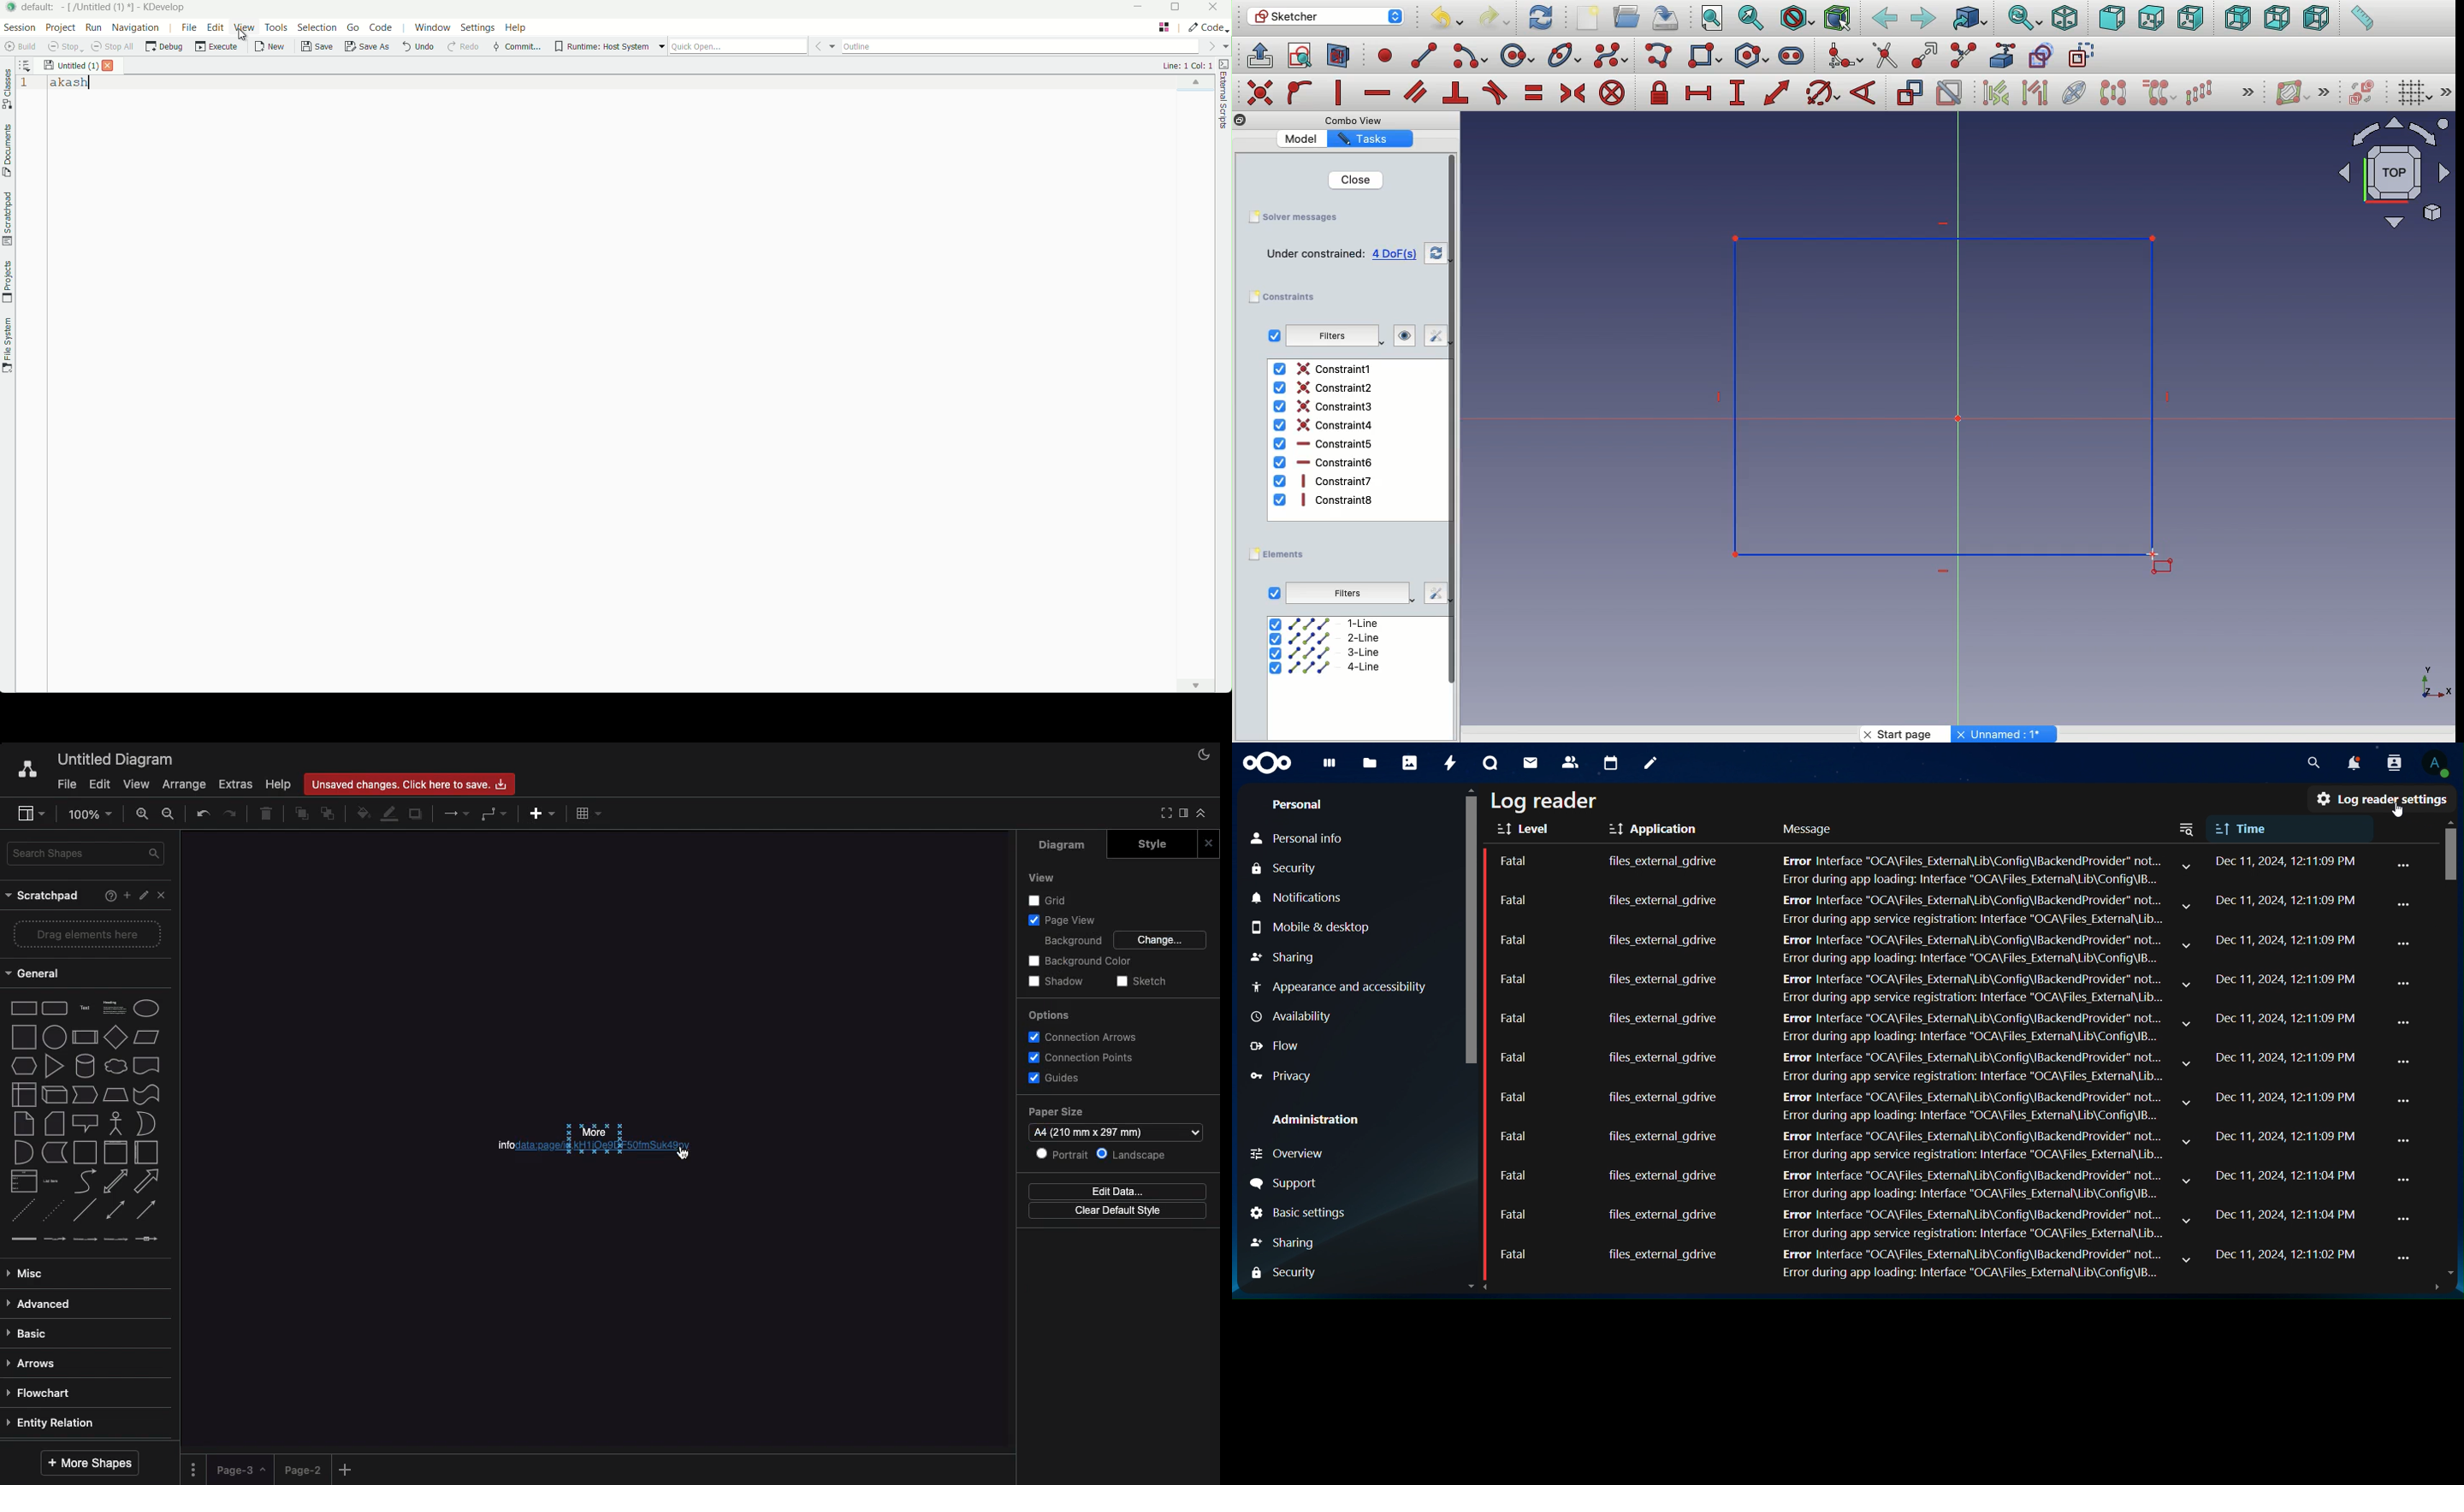  What do you see at coordinates (8, 152) in the screenshot?
I see `document` at bounding box center [8, 152].